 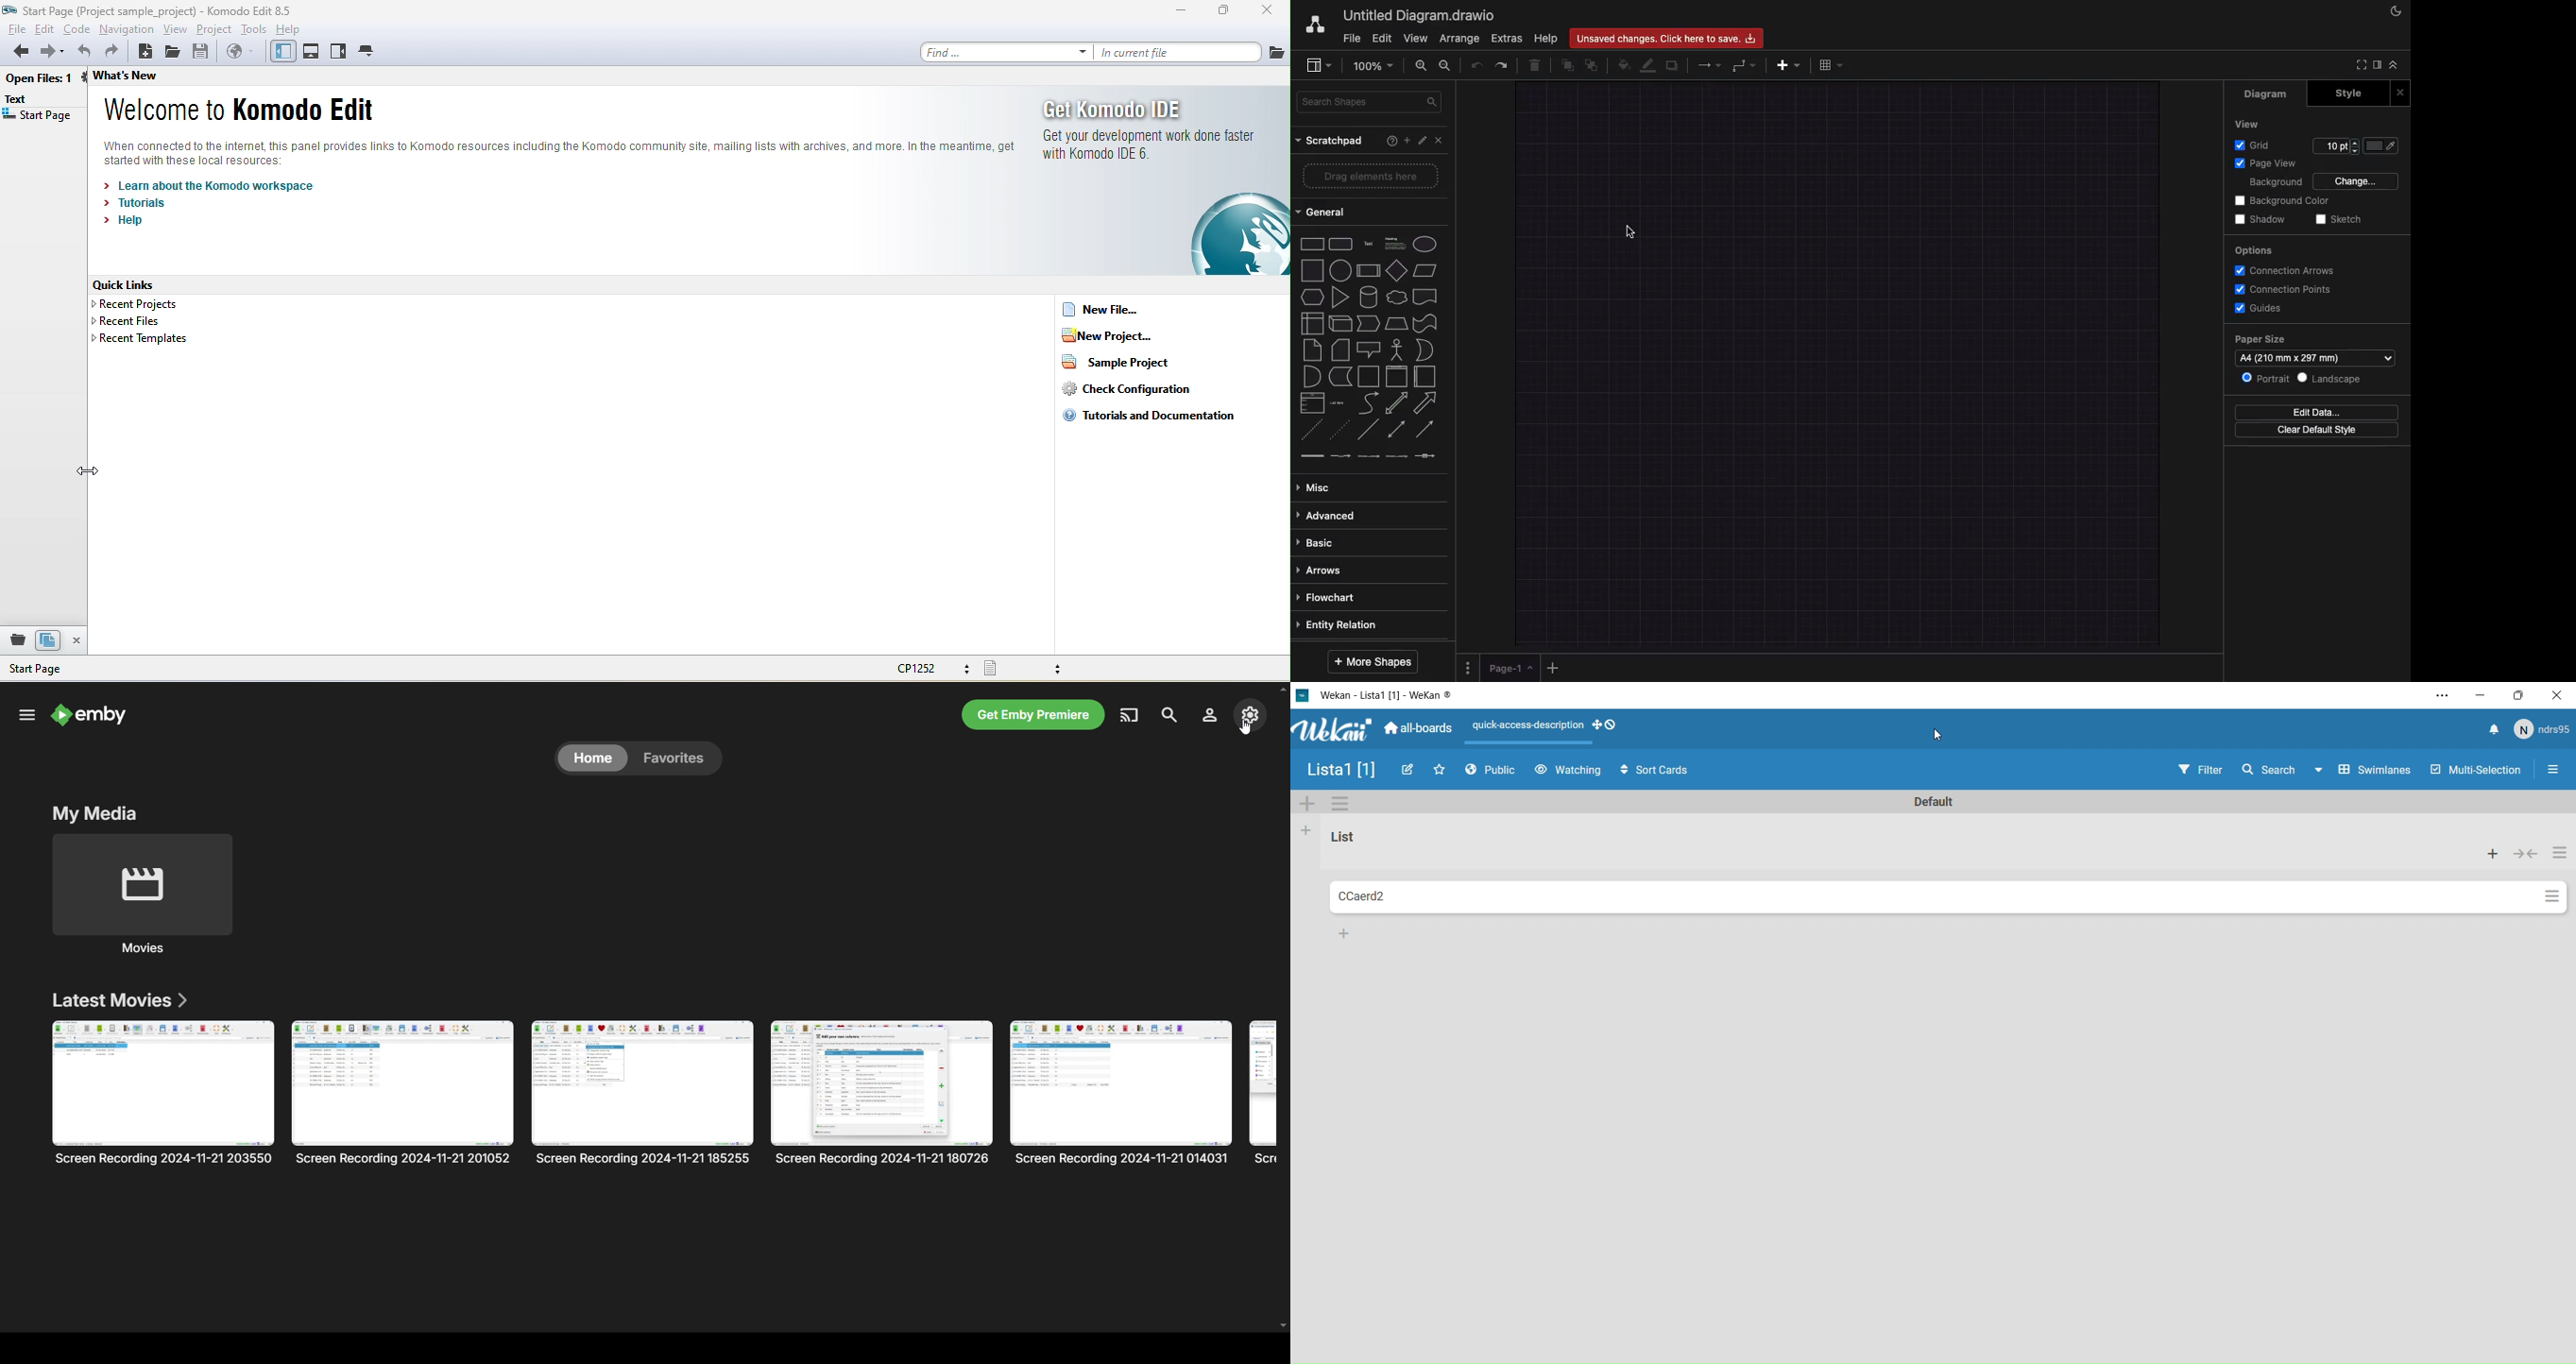 I want to click on step, so click(x=1369, y=323).